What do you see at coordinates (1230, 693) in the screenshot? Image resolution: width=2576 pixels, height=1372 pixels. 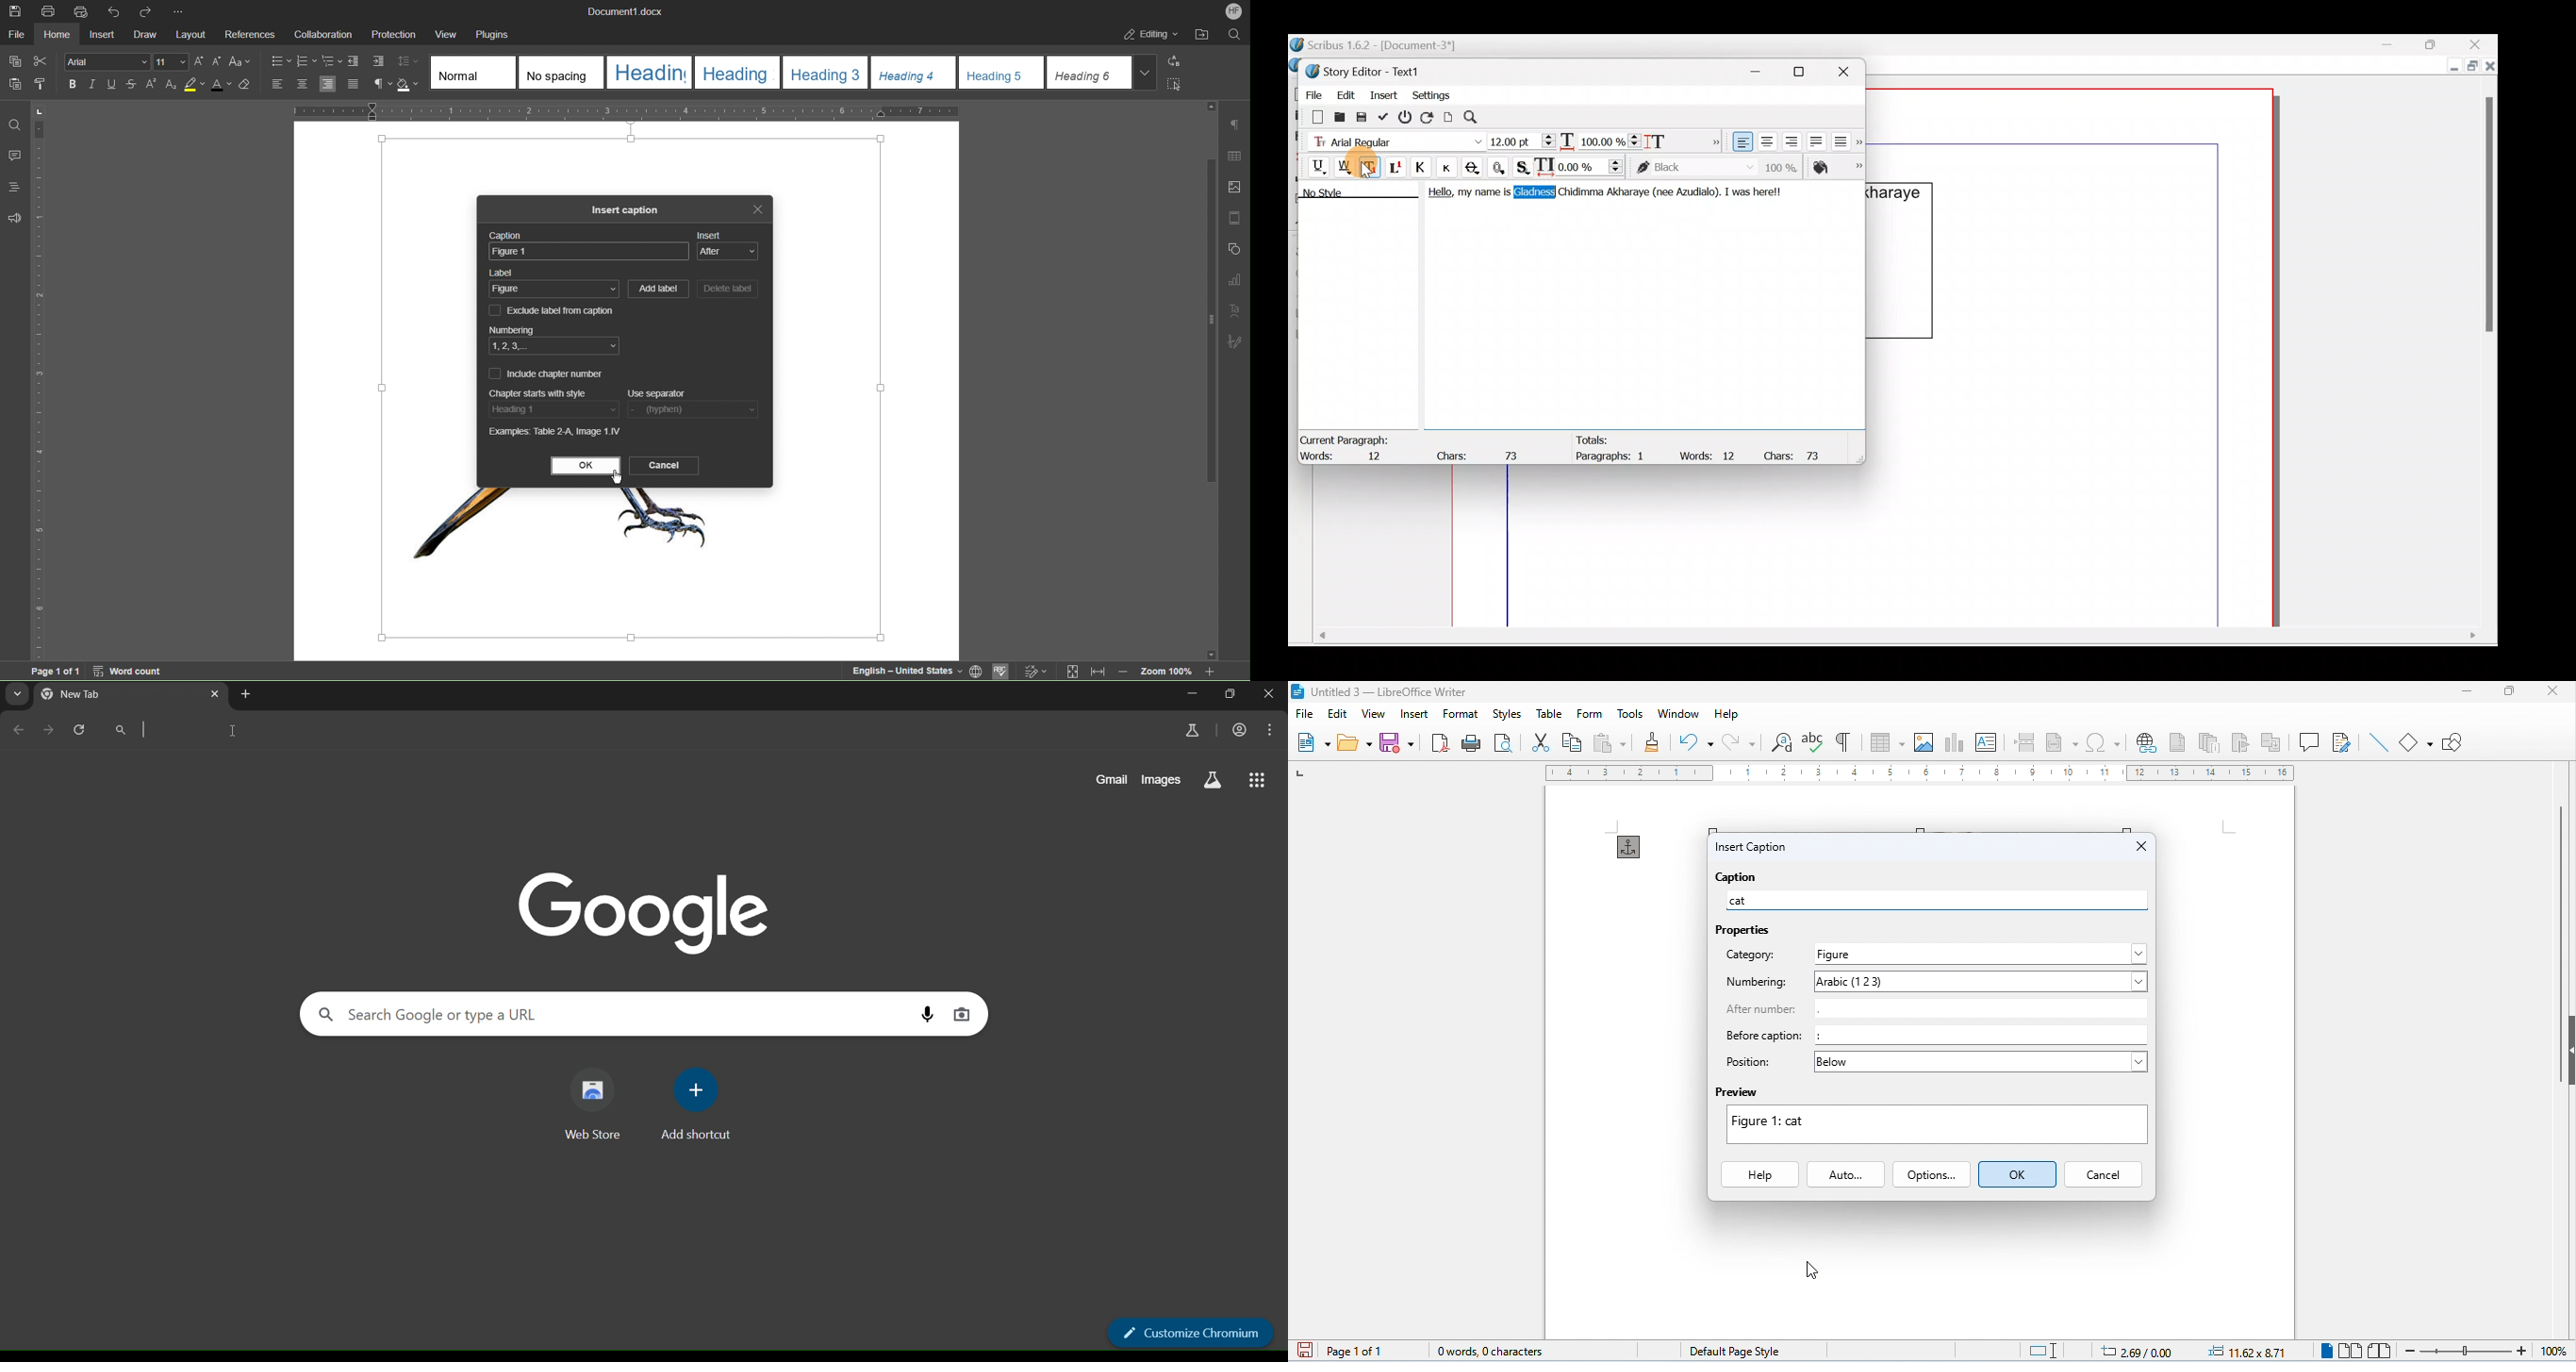 I see `restore down` at bounding box center [1230, 693].